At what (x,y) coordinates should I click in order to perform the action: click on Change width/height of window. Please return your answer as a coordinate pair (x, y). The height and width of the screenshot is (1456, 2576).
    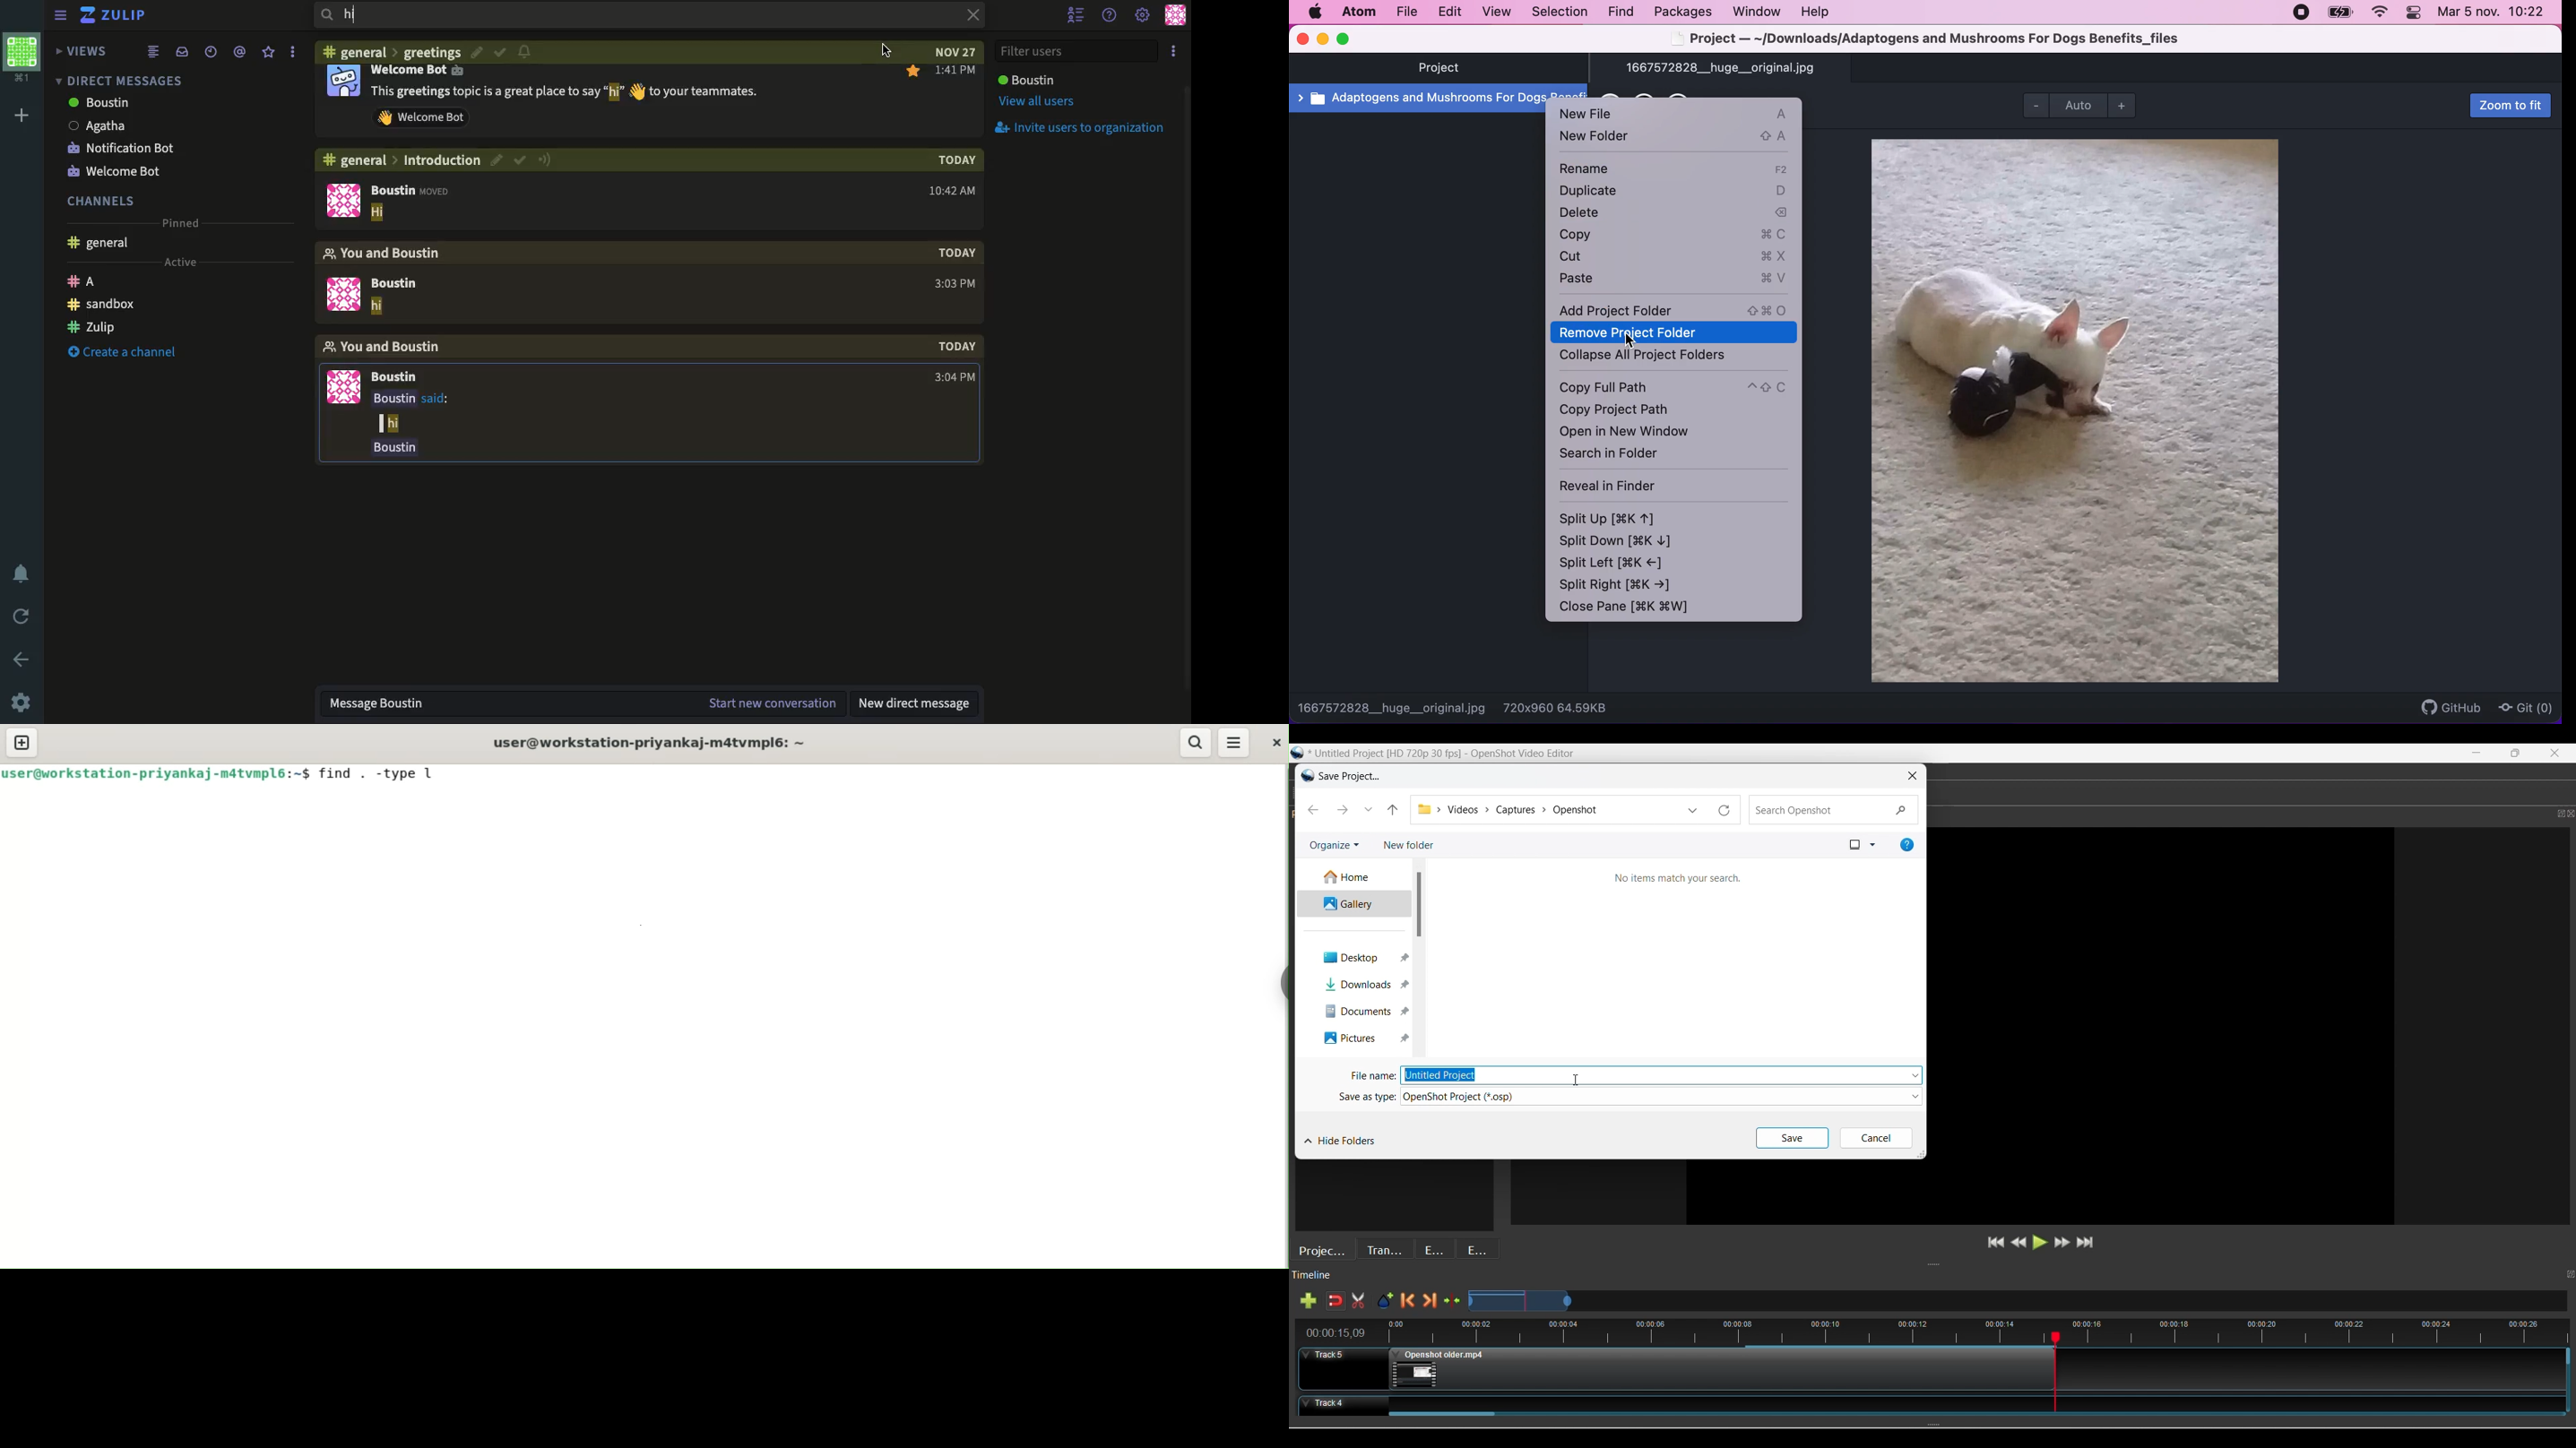
    Looking at the image, I should click on (1921, 1154).